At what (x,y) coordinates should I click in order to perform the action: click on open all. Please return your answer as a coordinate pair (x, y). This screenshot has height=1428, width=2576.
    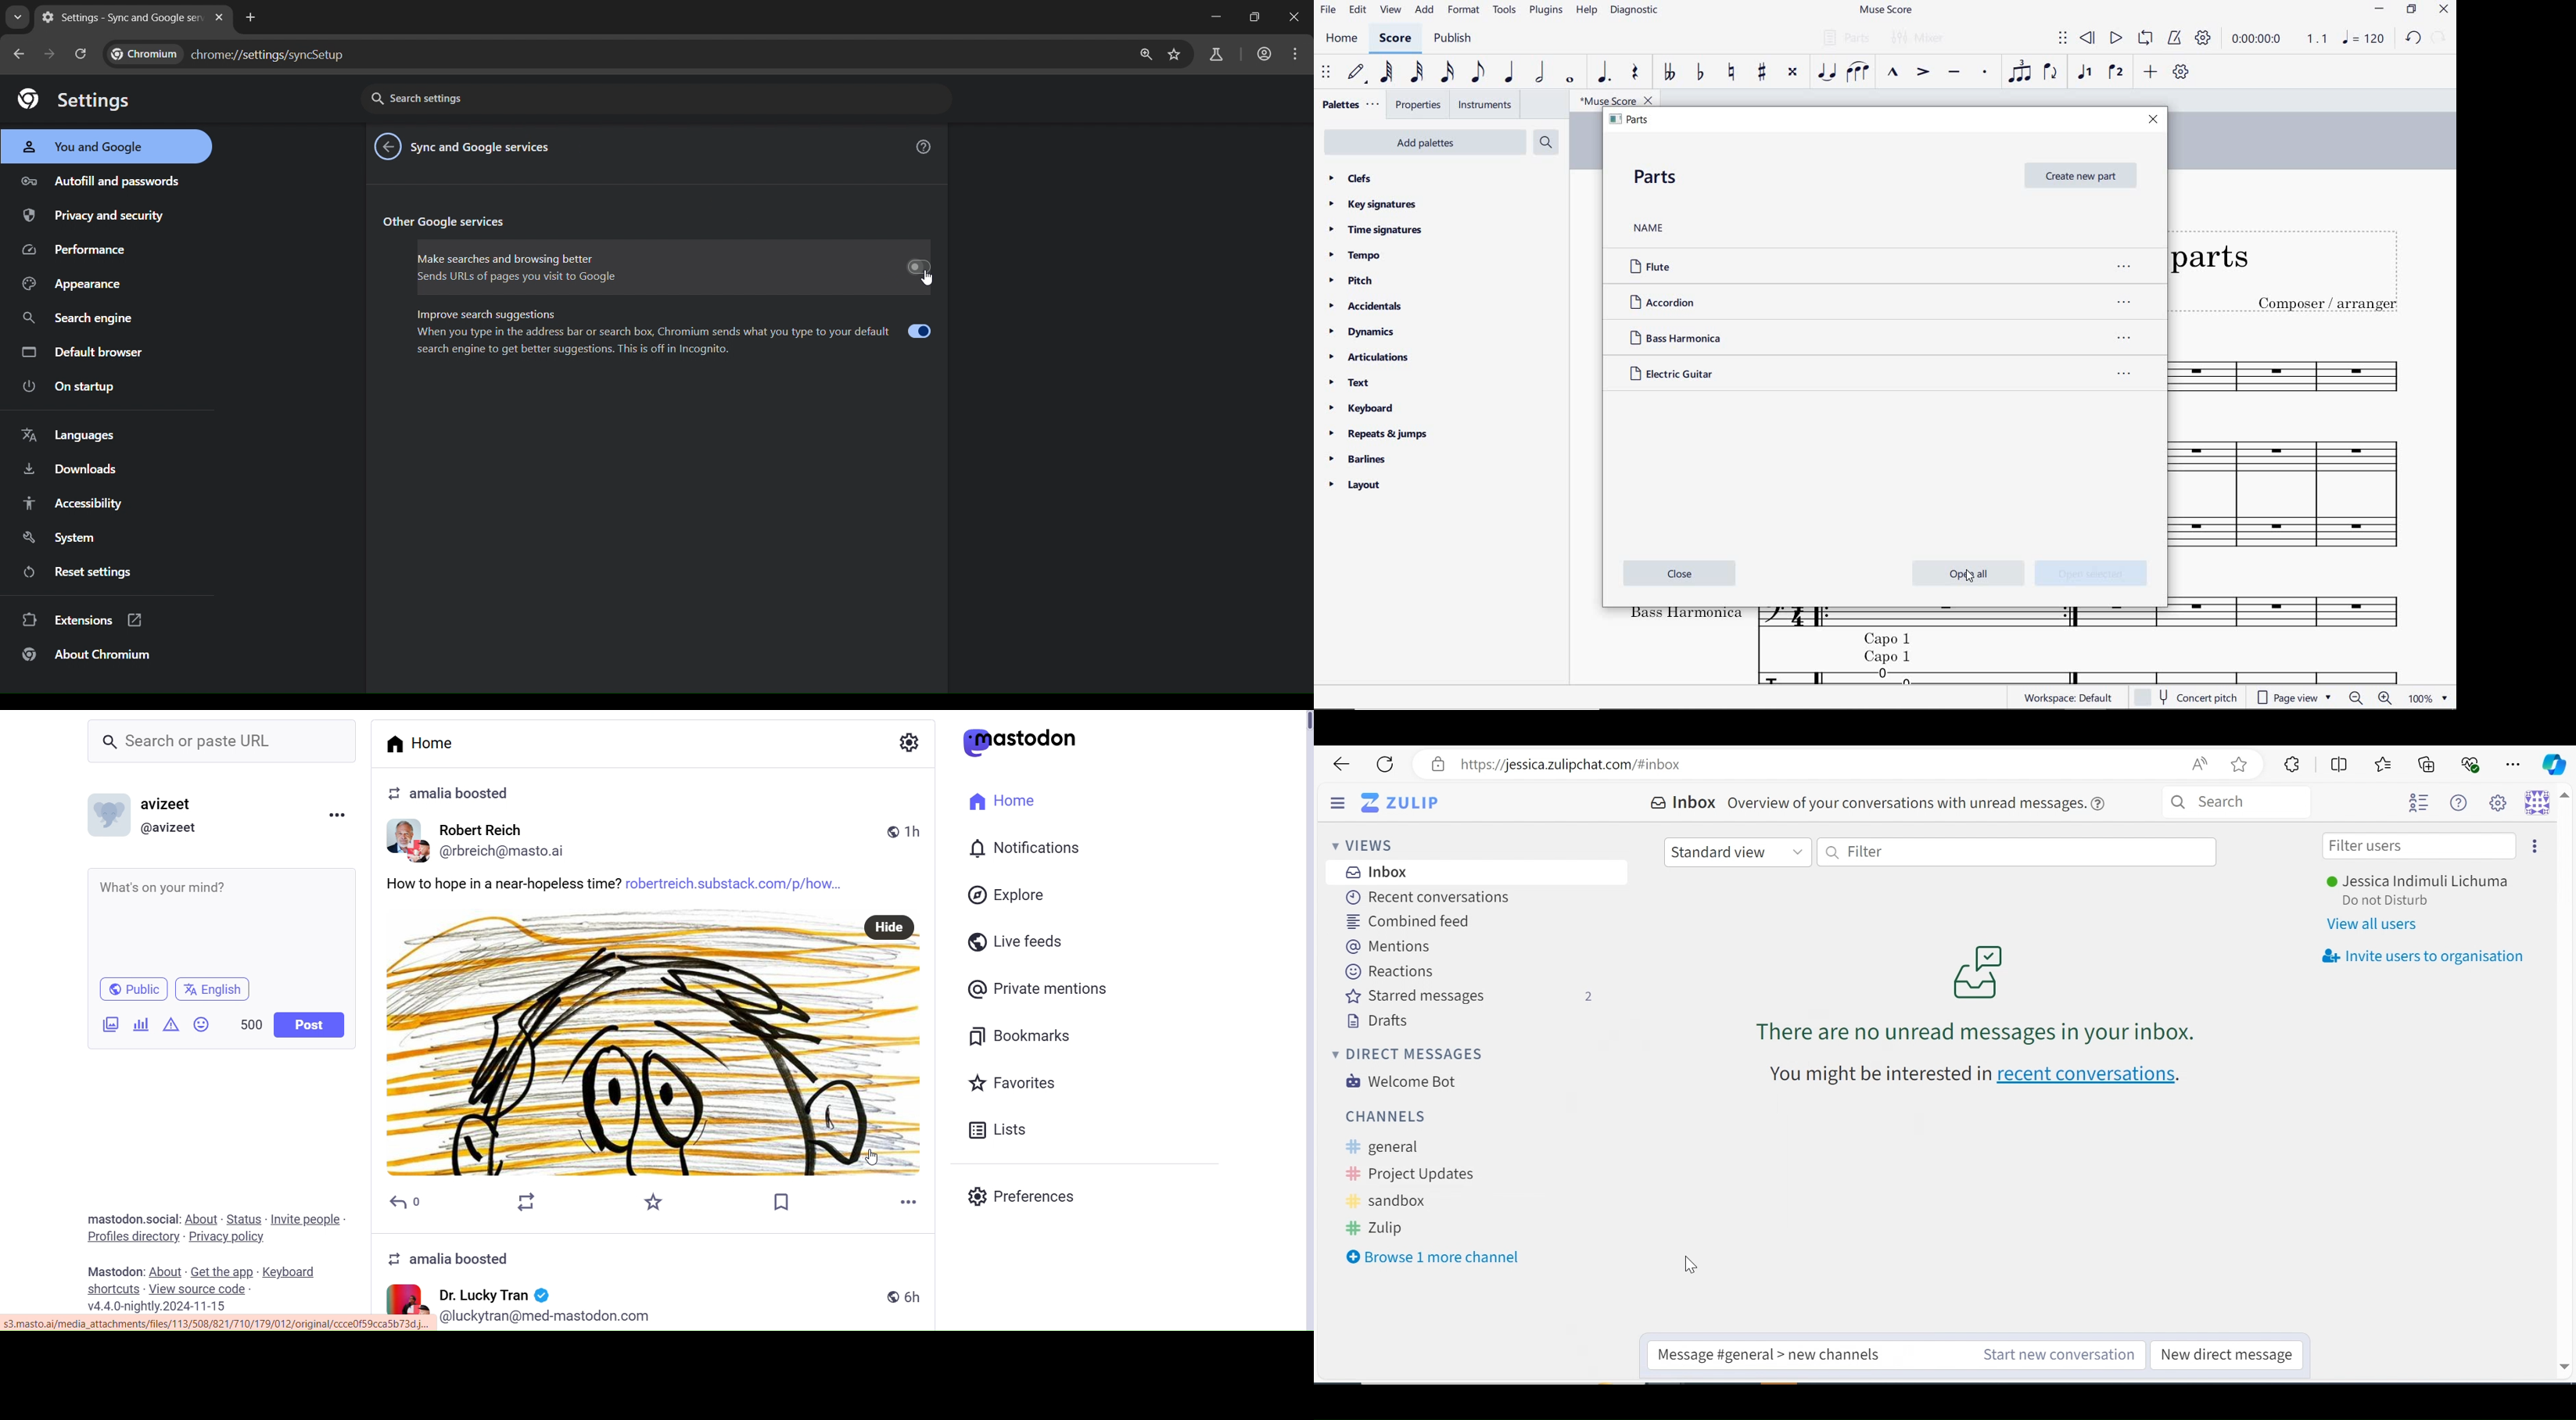
    Looking at the image, I should click on (1968, 573).